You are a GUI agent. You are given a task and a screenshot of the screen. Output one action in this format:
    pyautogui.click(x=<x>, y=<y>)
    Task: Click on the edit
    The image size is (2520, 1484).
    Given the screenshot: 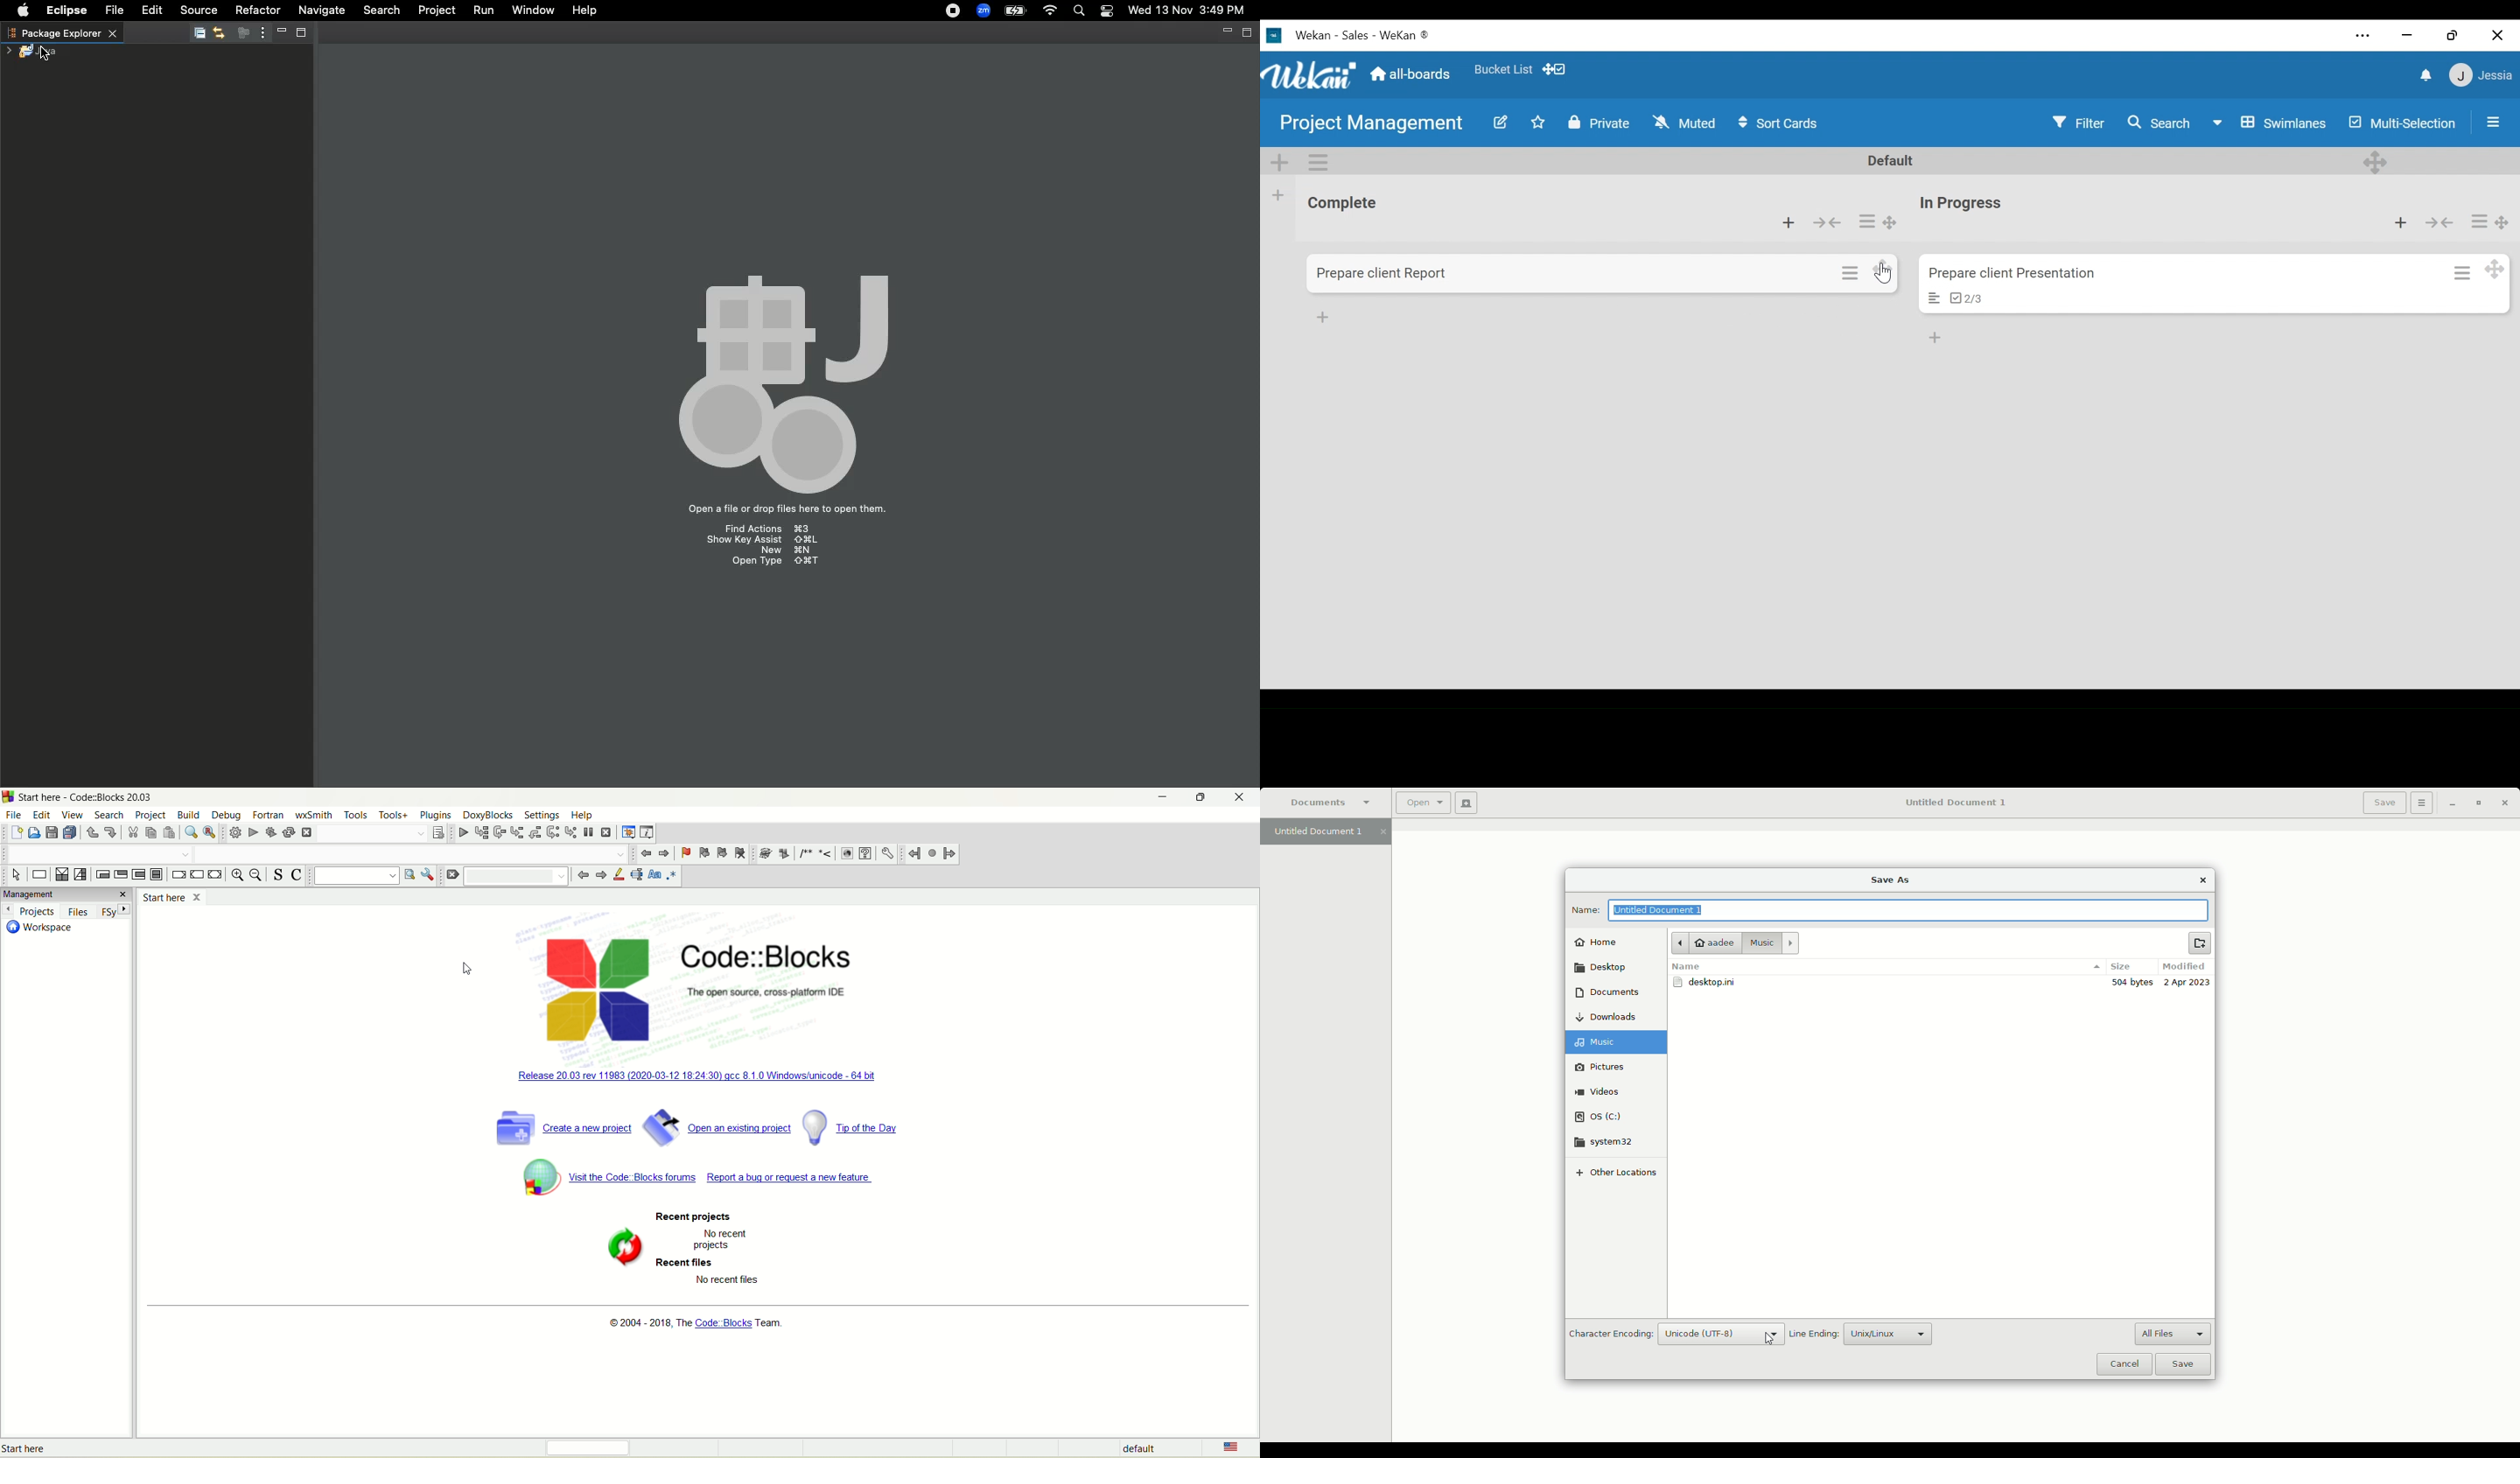 What is the action you would take?
    pyautogui.click(x=43, y=815)
    